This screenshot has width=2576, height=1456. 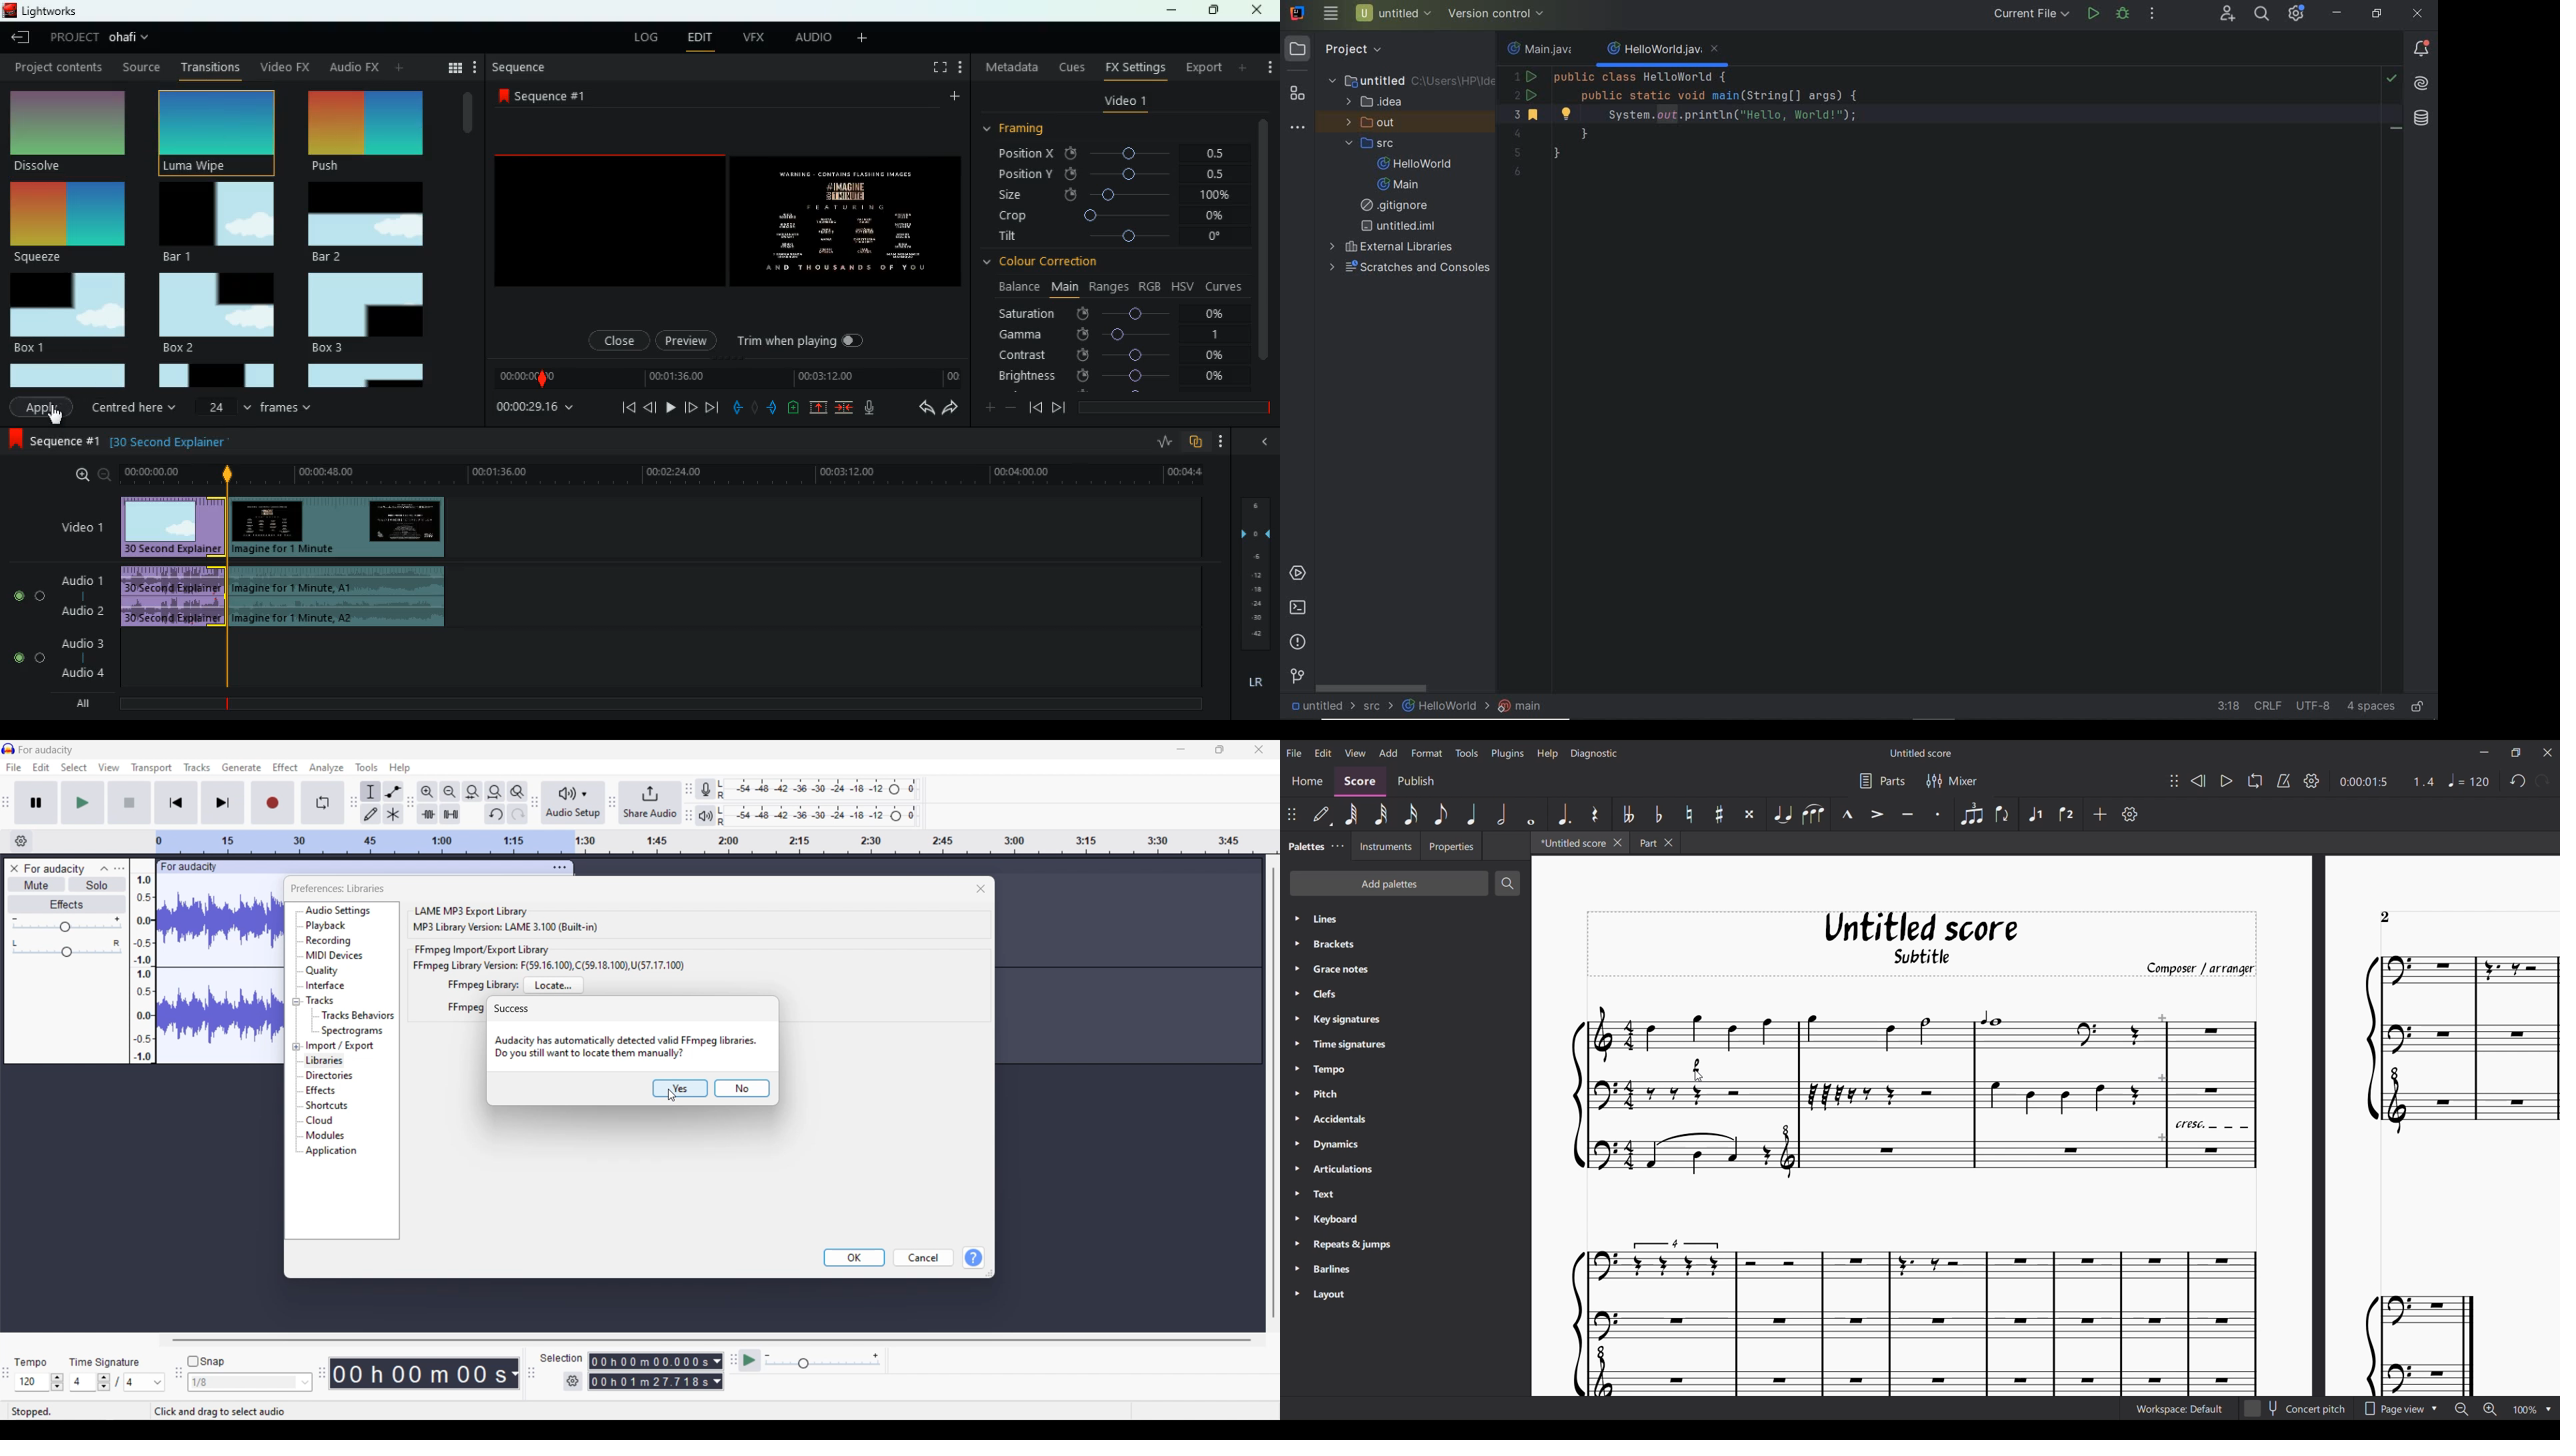 What do you see at coordinates (1323, 752) in the screenshot?
I see `Edit menu` at bounding box center [1323, 752].